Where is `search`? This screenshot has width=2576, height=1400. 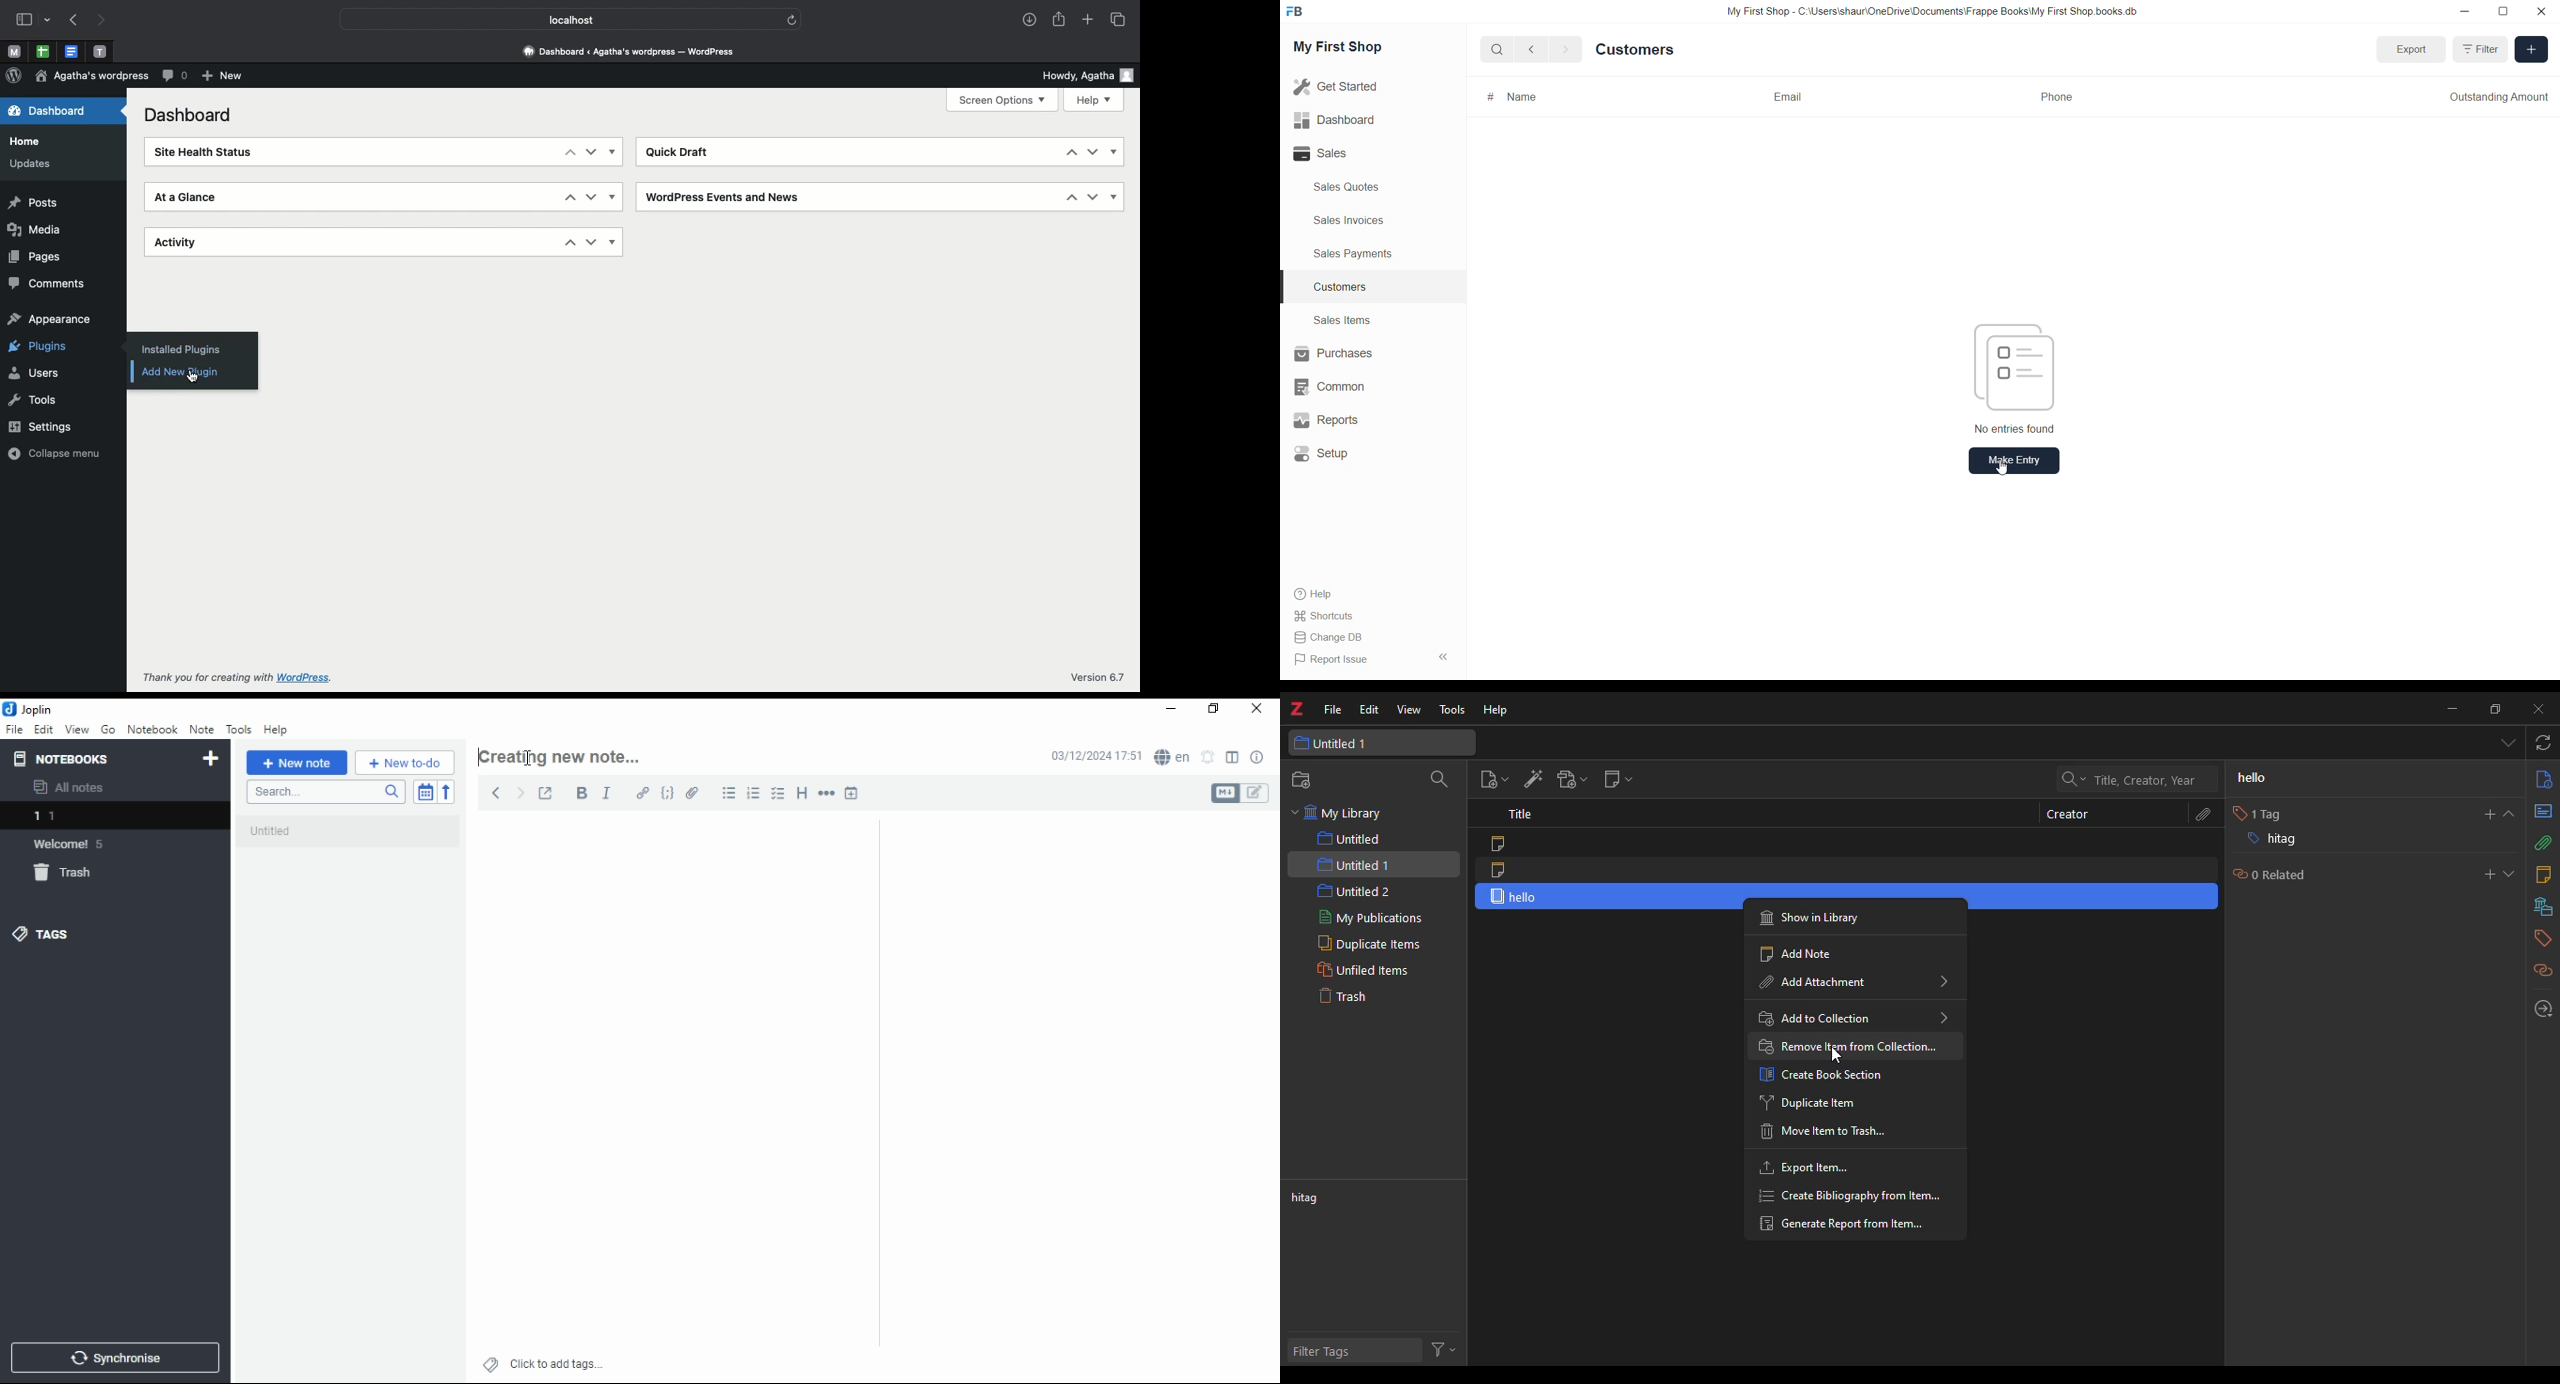
search is located at coordinates (1439, 781).